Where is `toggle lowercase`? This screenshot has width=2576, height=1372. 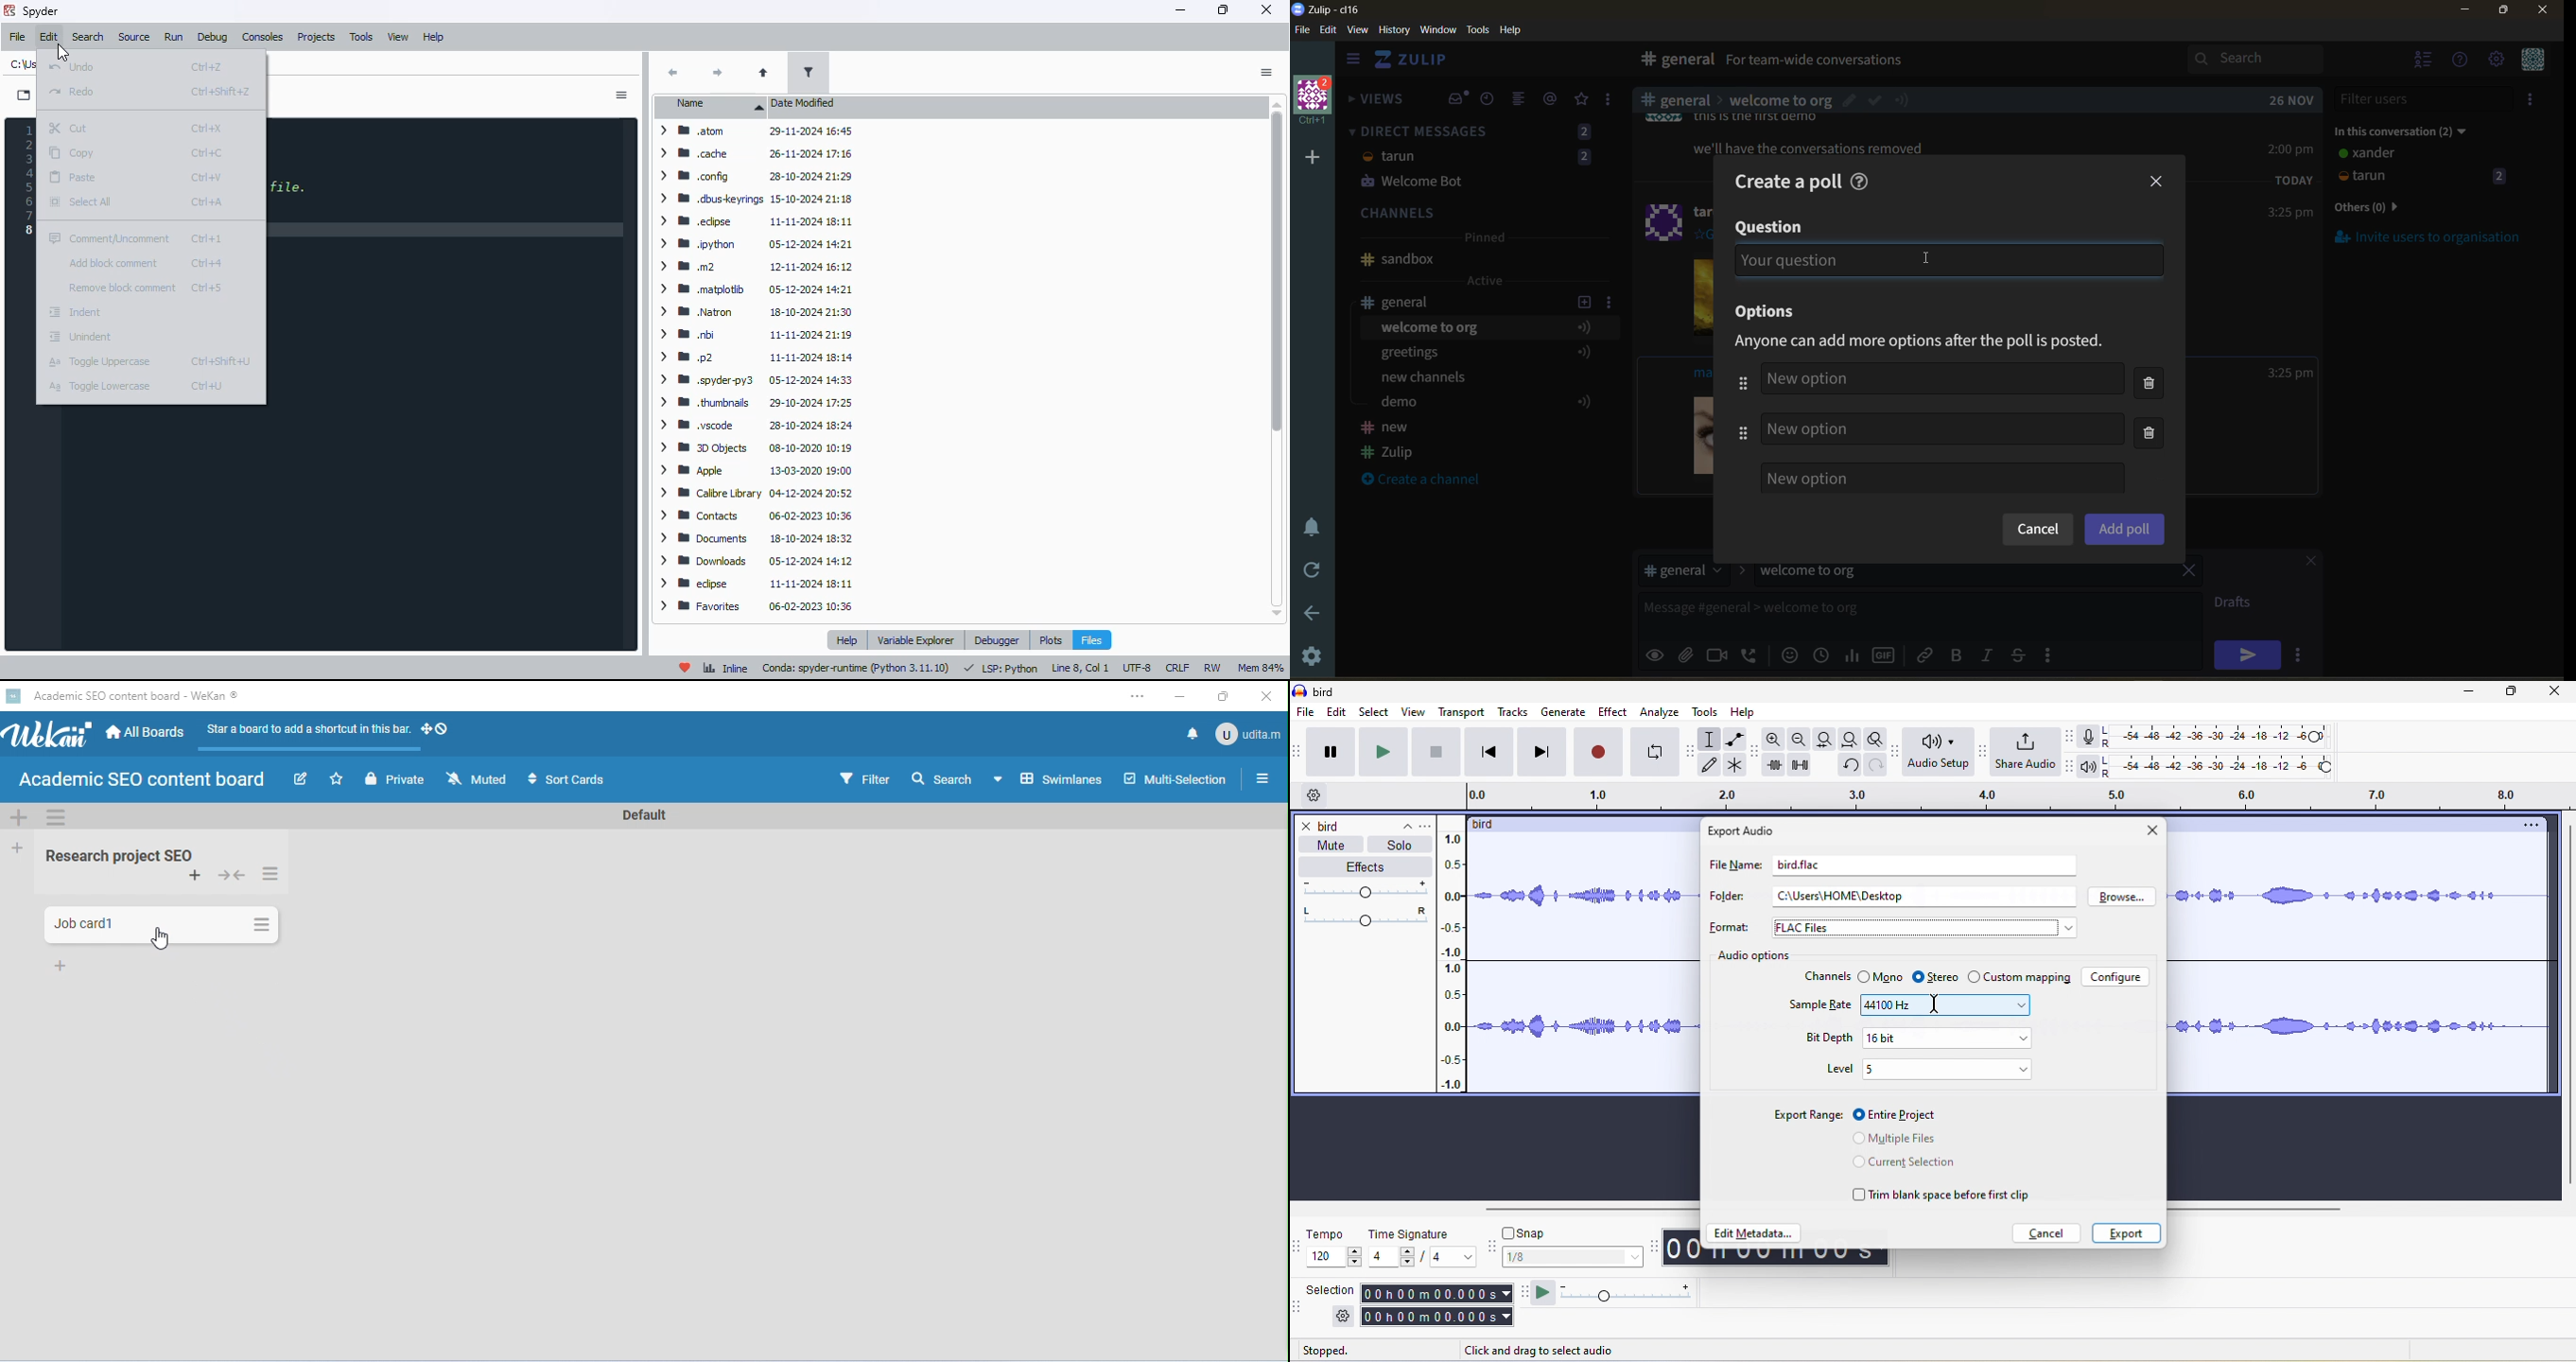
toggle lowercase is located at coordinates (101, 386).